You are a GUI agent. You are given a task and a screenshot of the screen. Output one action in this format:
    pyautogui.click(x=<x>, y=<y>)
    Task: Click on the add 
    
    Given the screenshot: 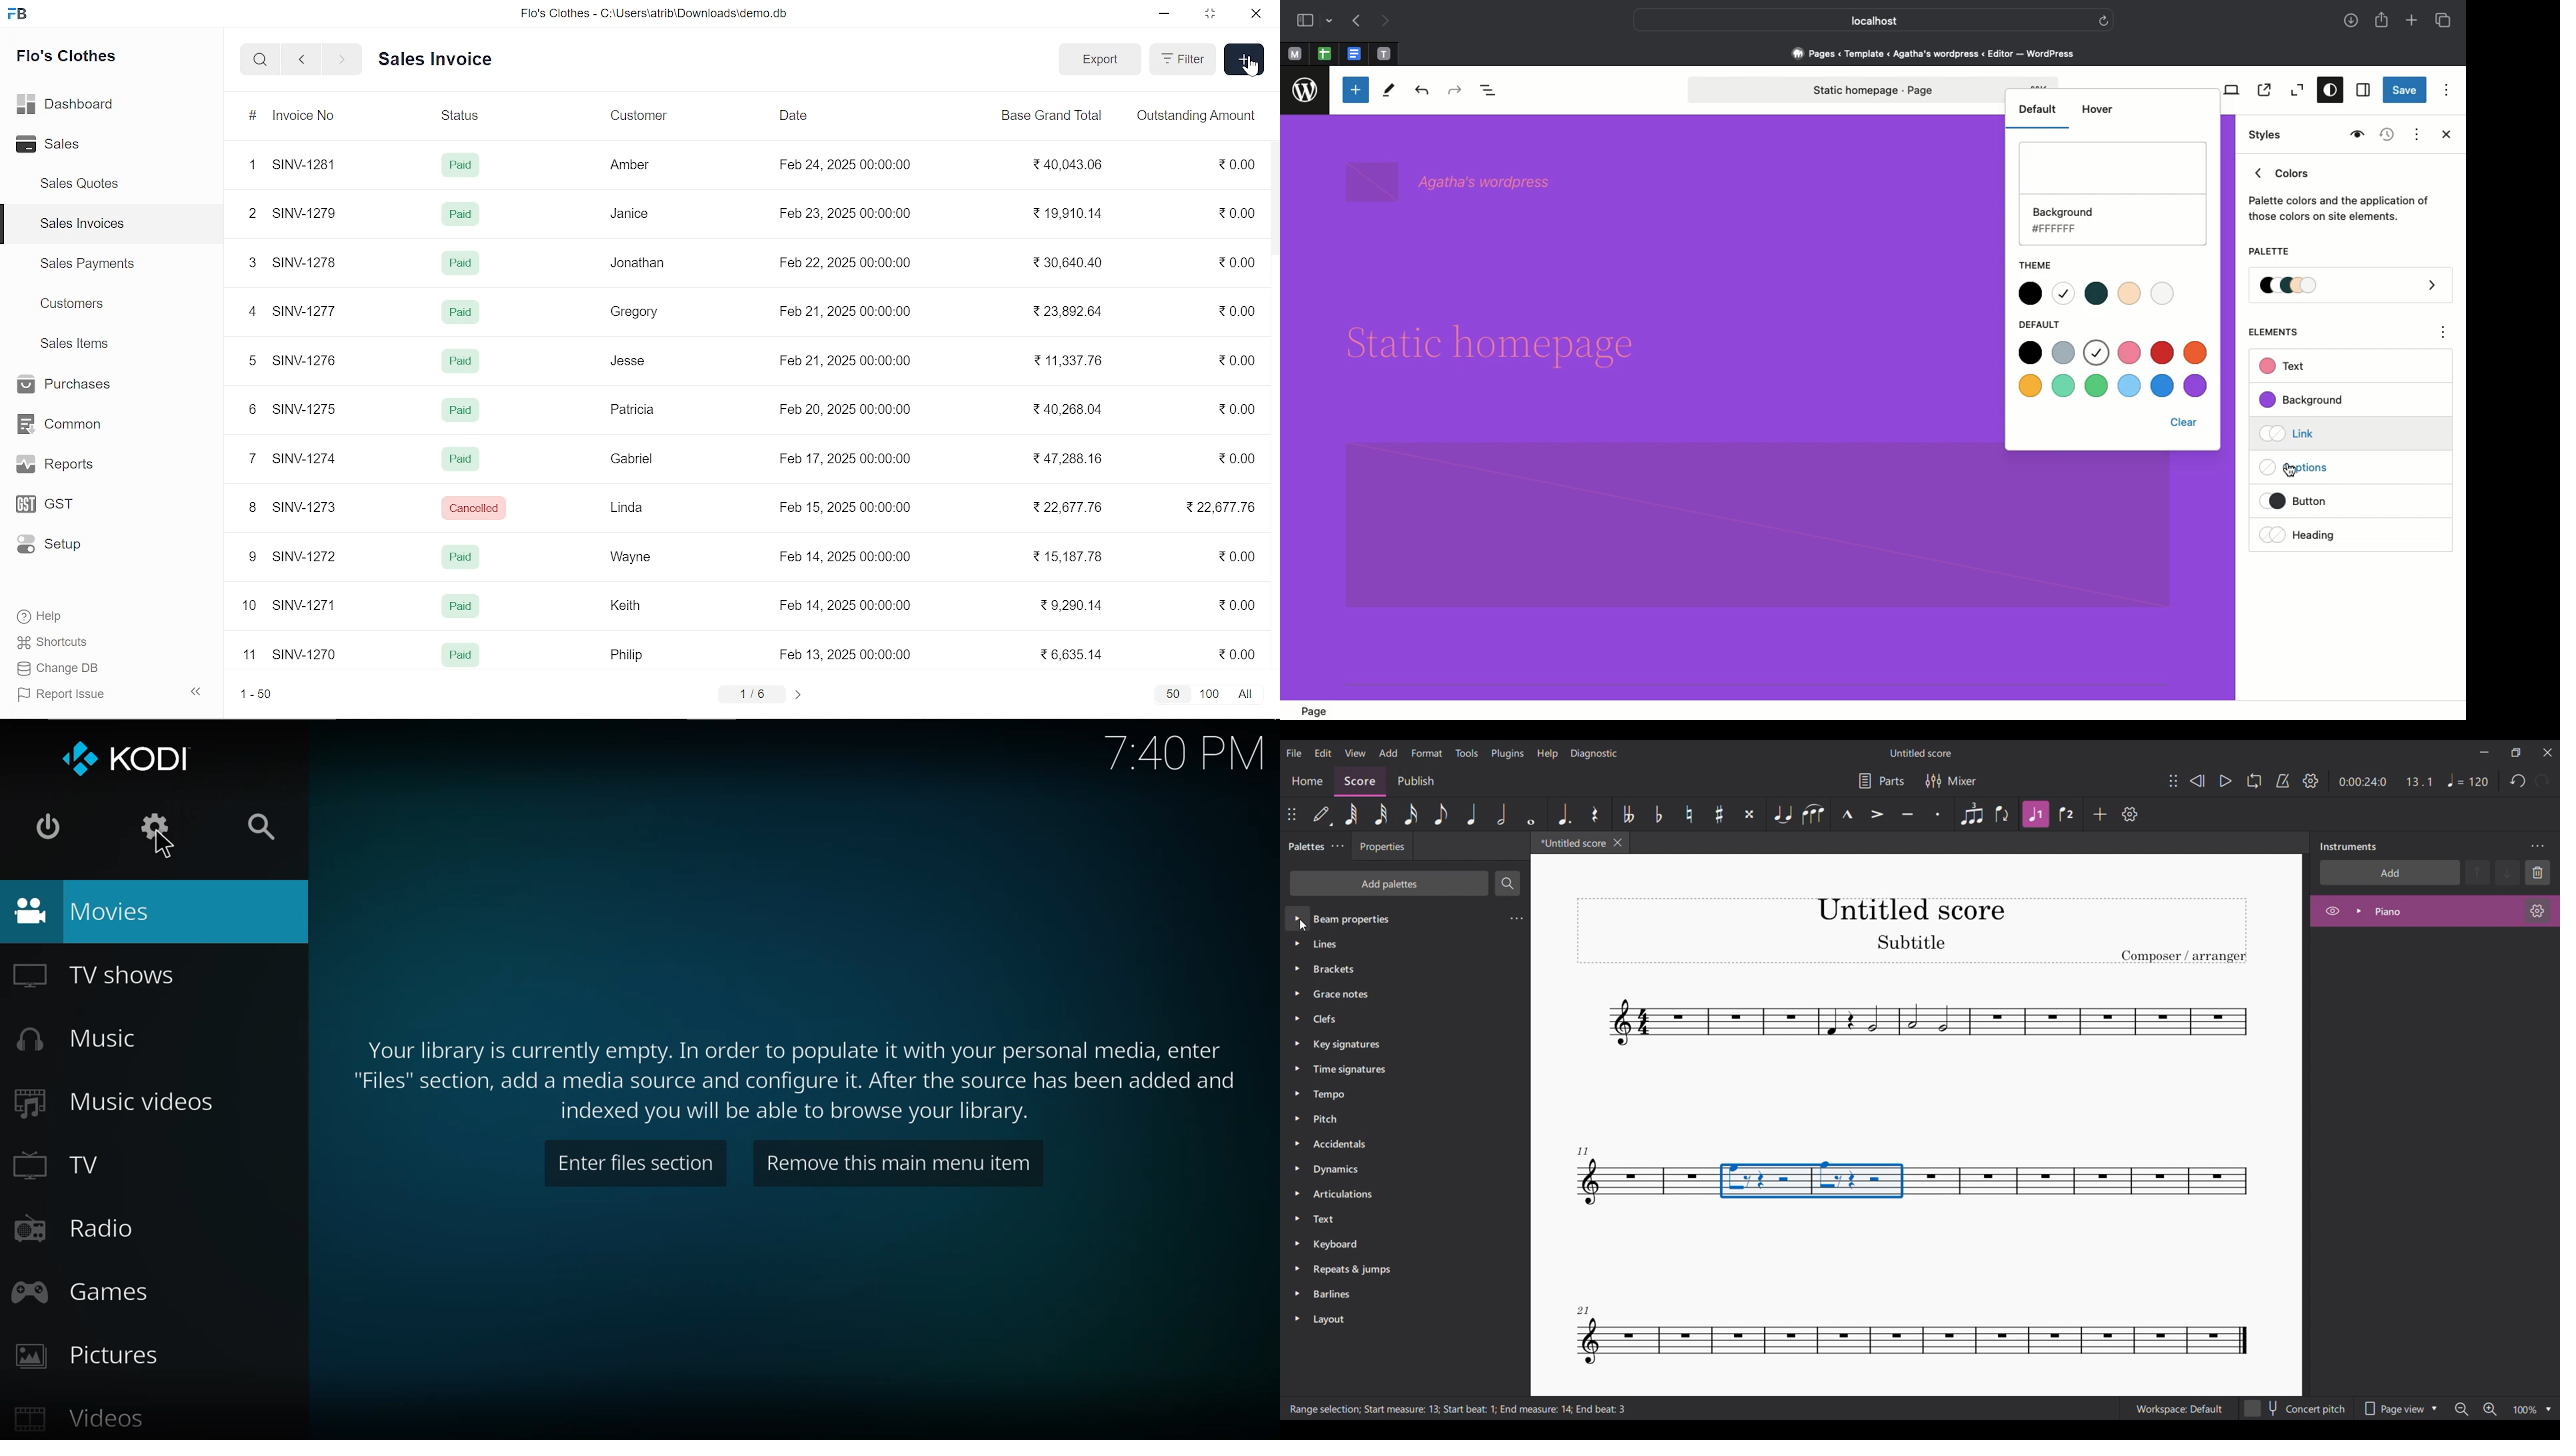 What is the action you would take?
    pyautogui.click(x=1244, y=58)
    